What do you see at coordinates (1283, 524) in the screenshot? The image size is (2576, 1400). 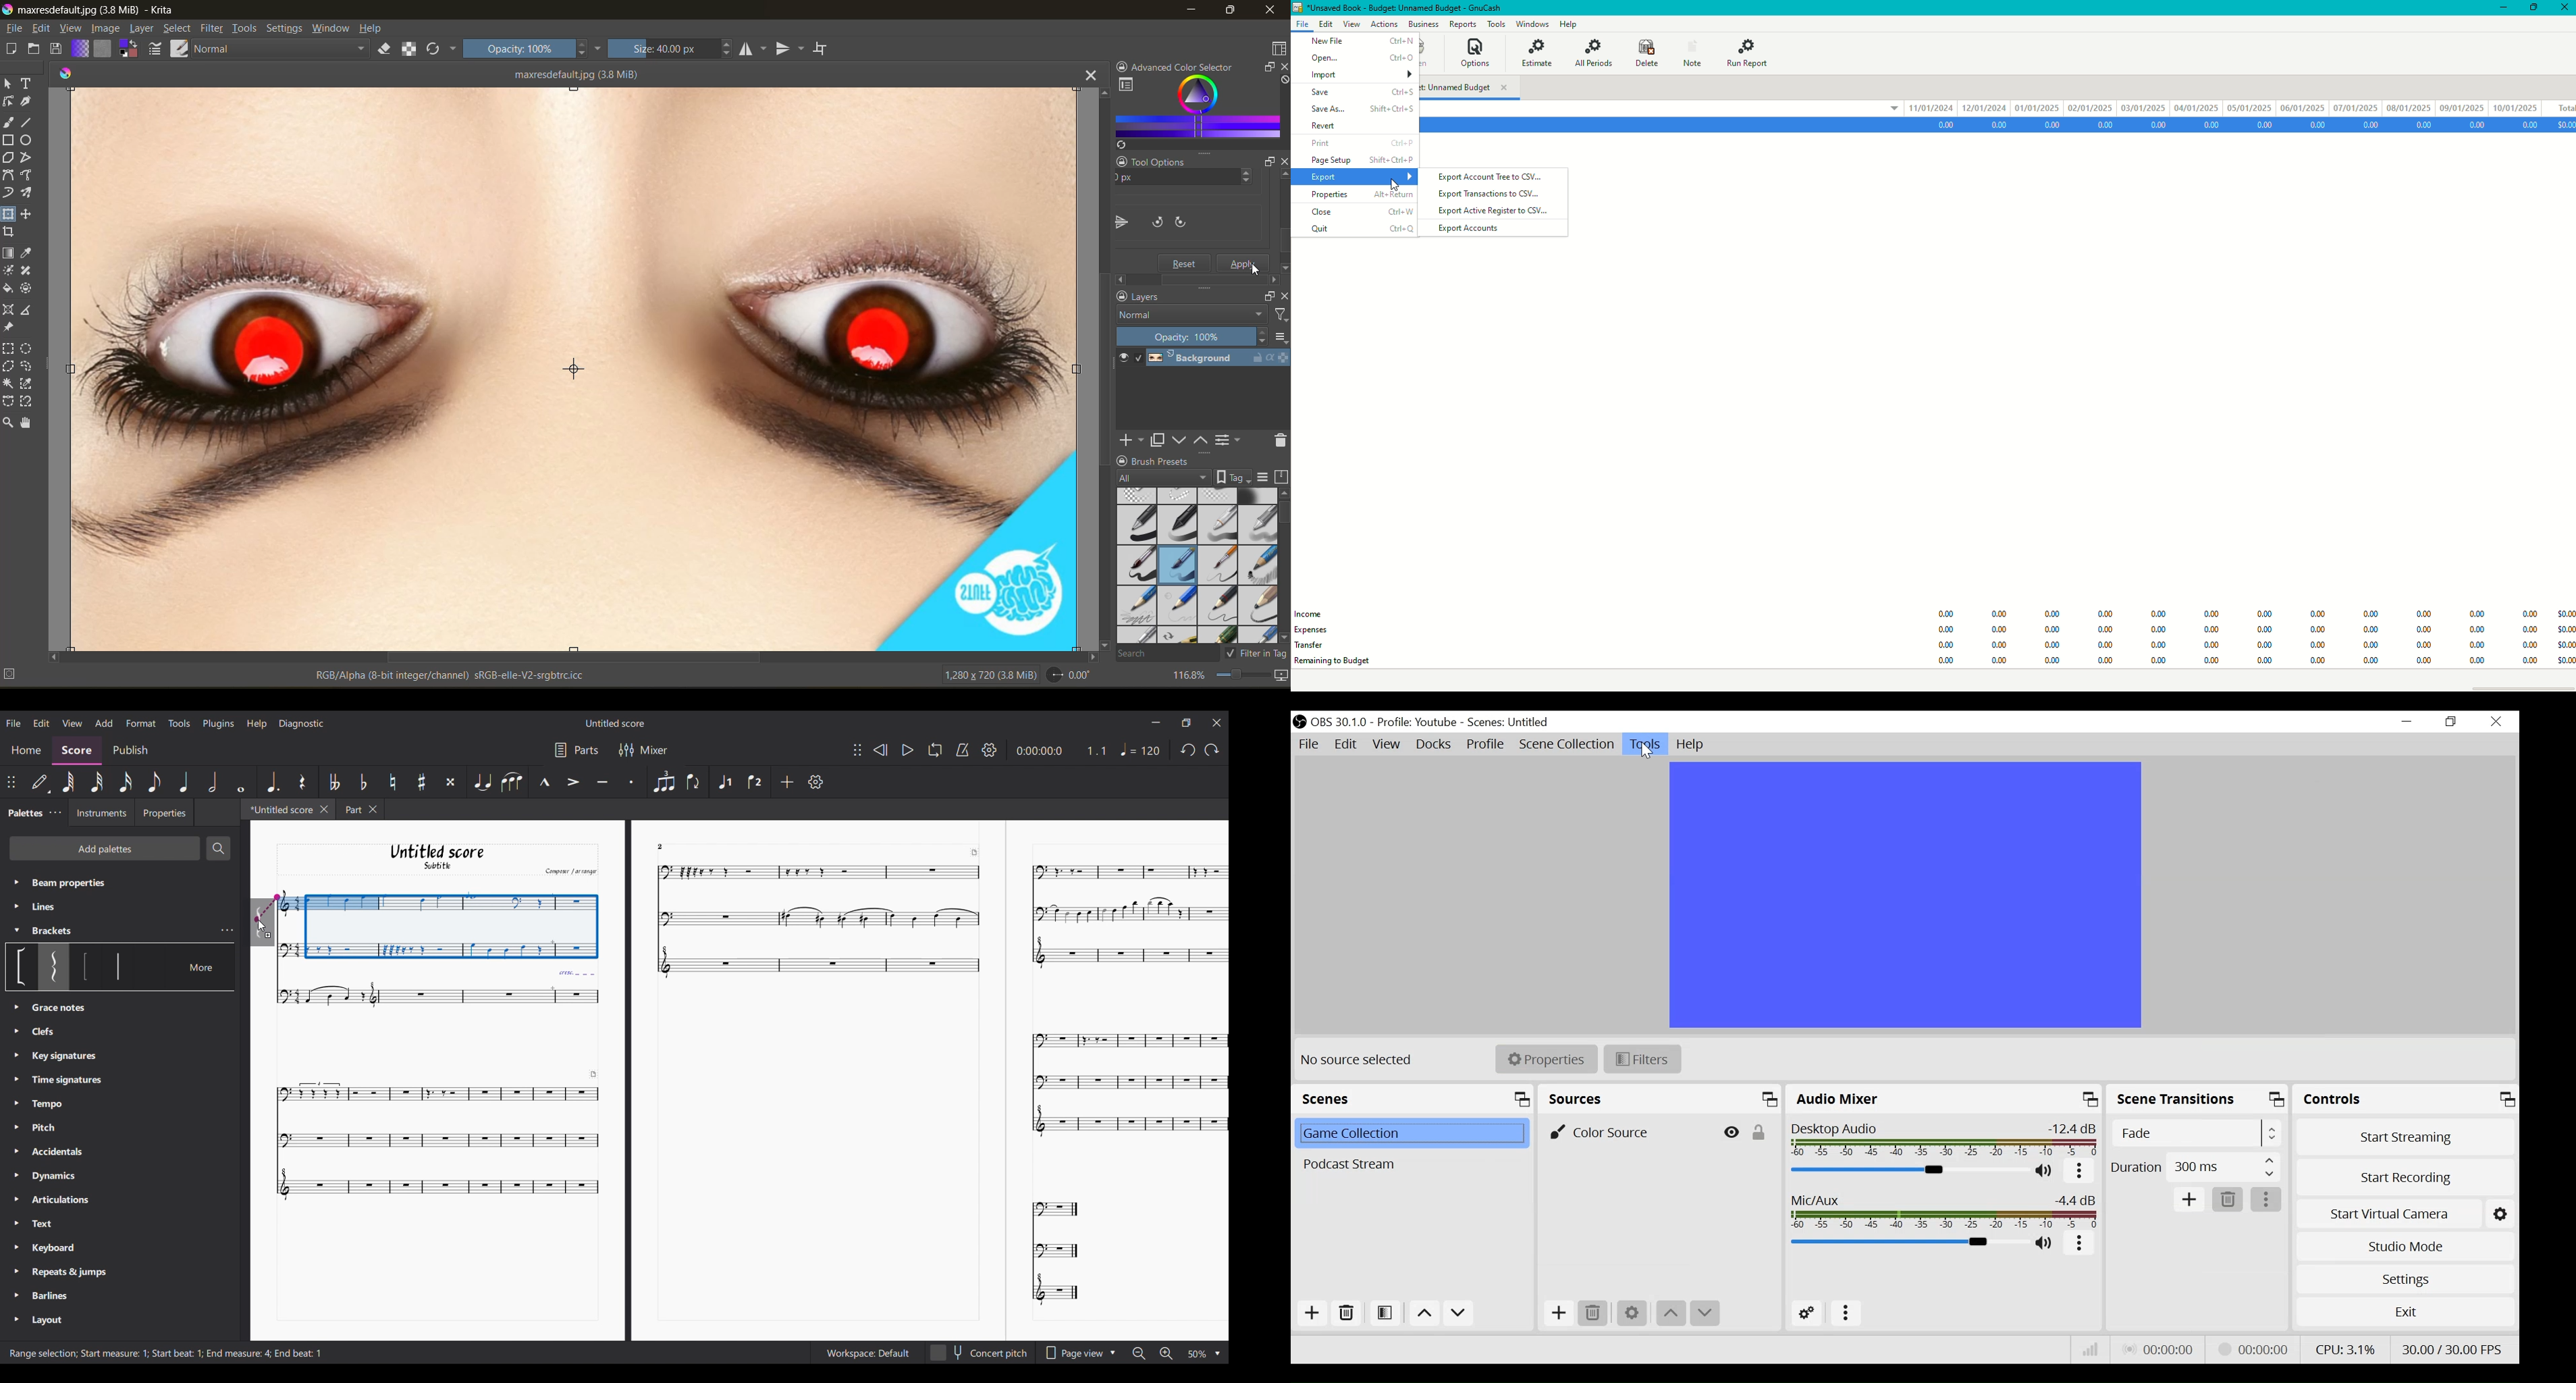 I see `vertical scroll bar` at bounding box center [1283, 524].